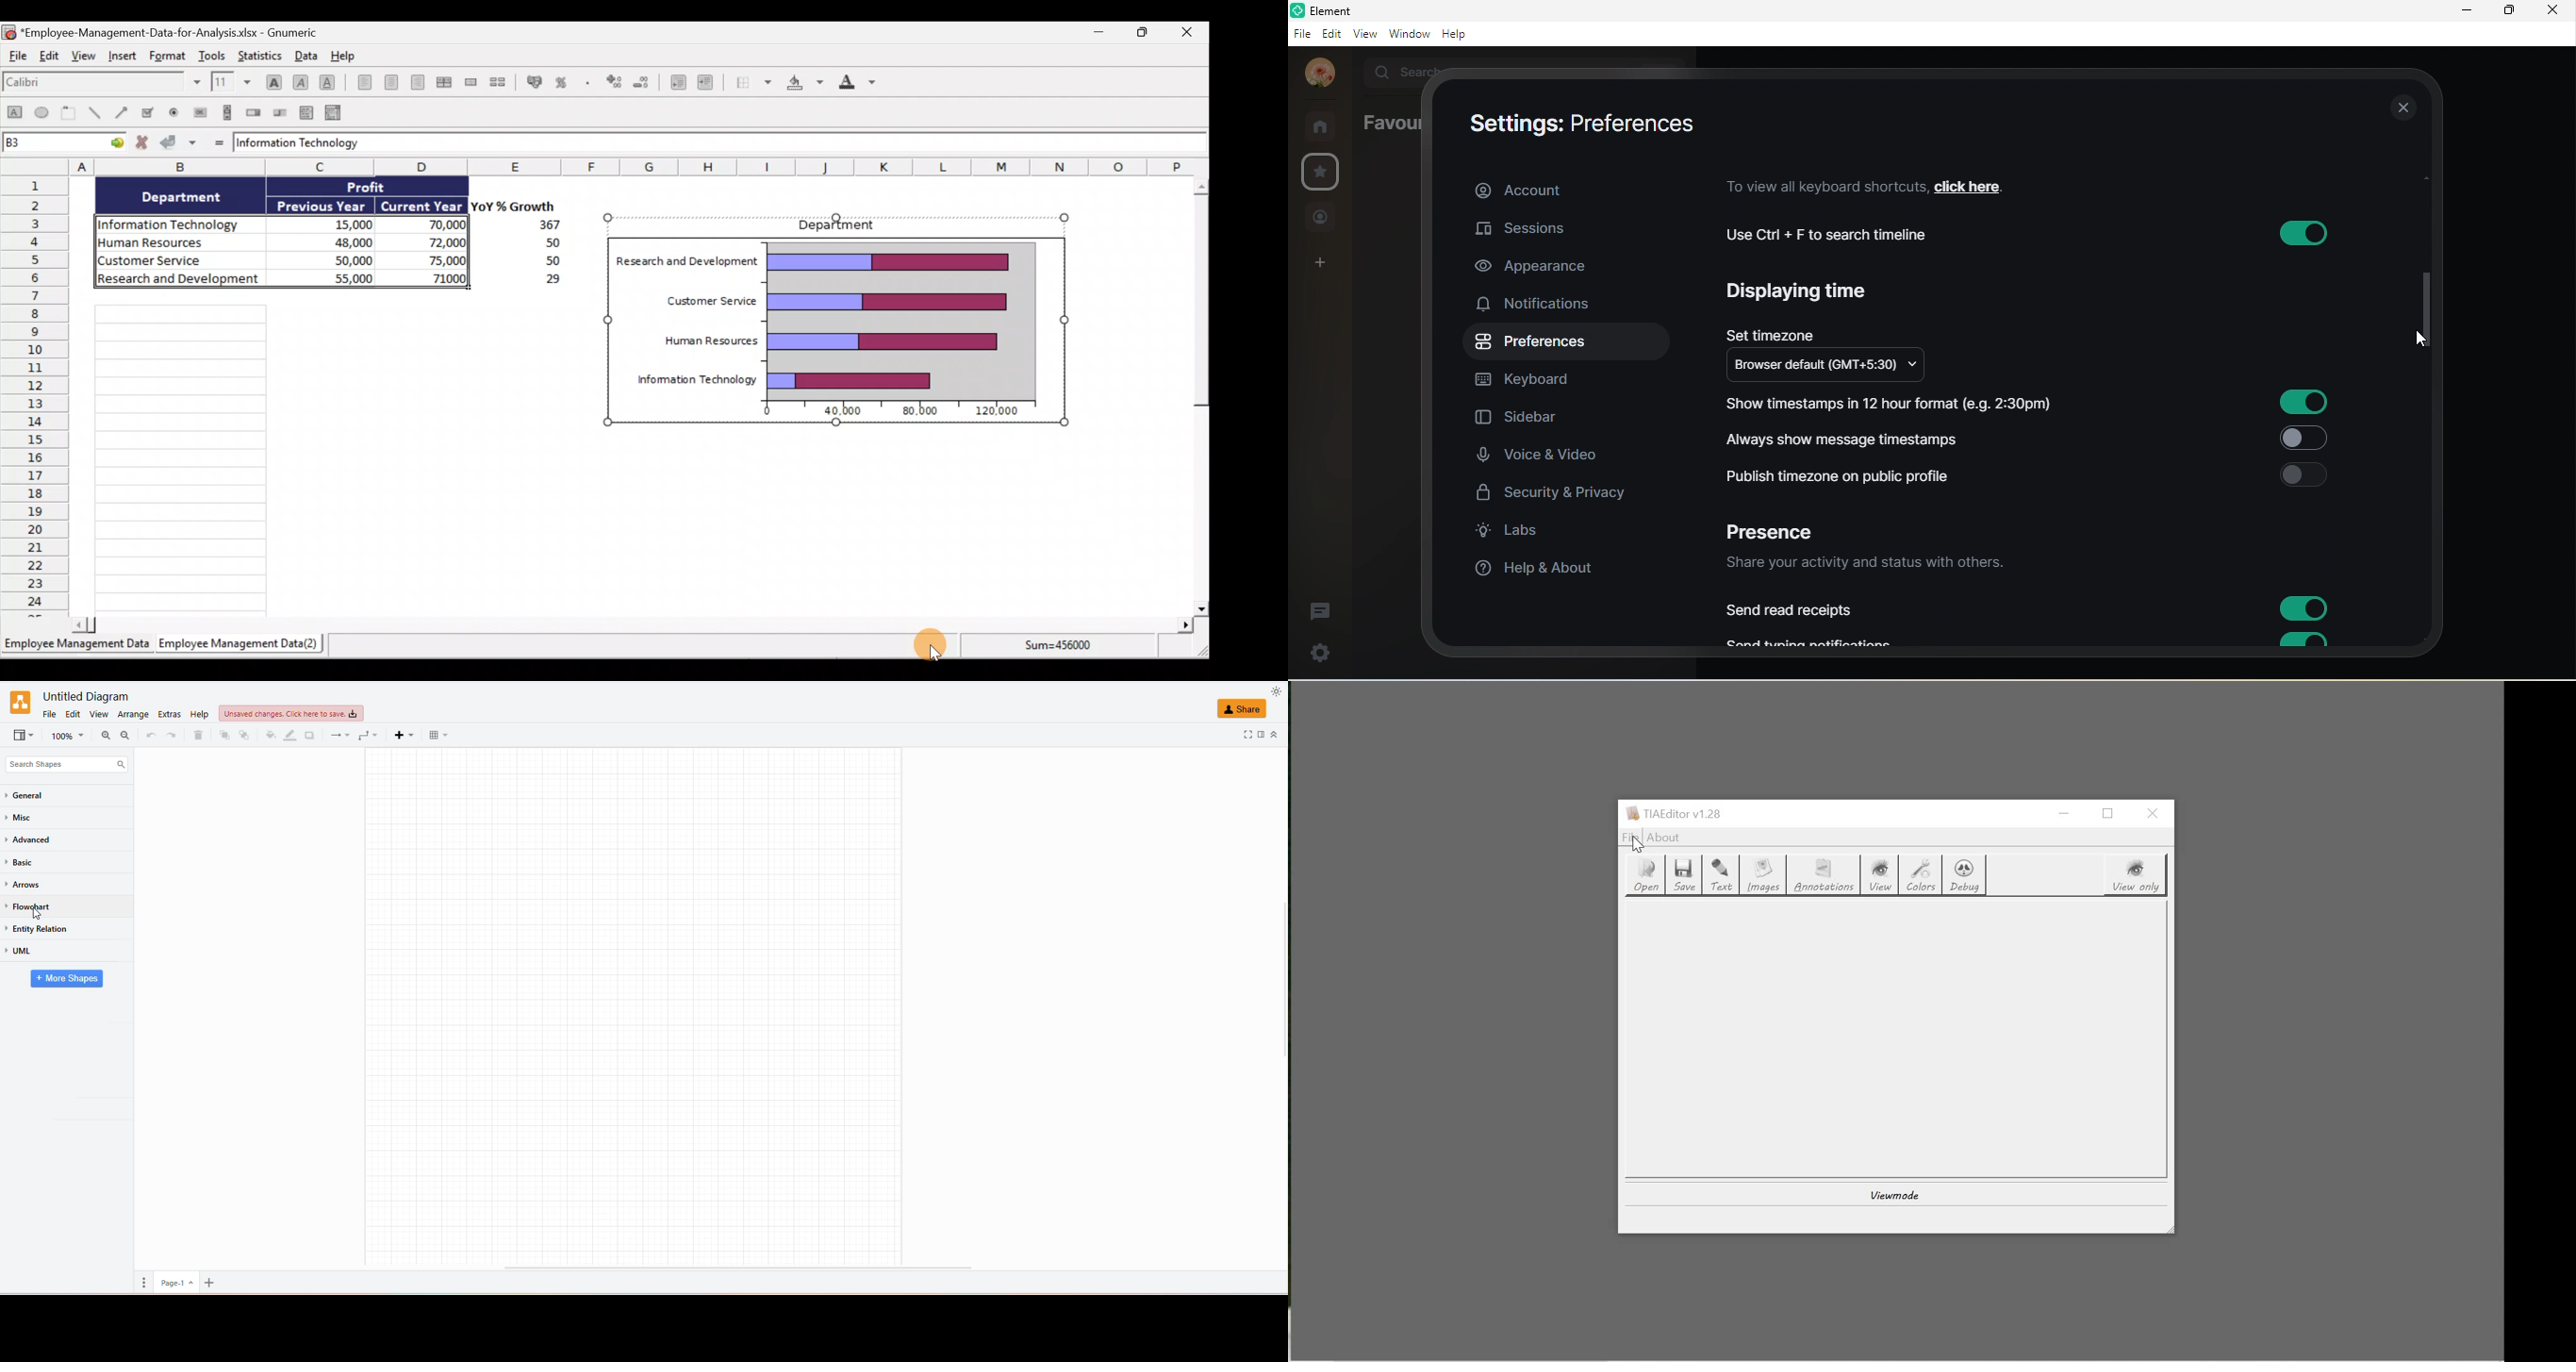 Image resolution: width=2576 pixels, height=1372 pixels. What do you see at coordinates (263, 55) in the screenshot?
I see `Statistics` at bounding box center [263, 55].